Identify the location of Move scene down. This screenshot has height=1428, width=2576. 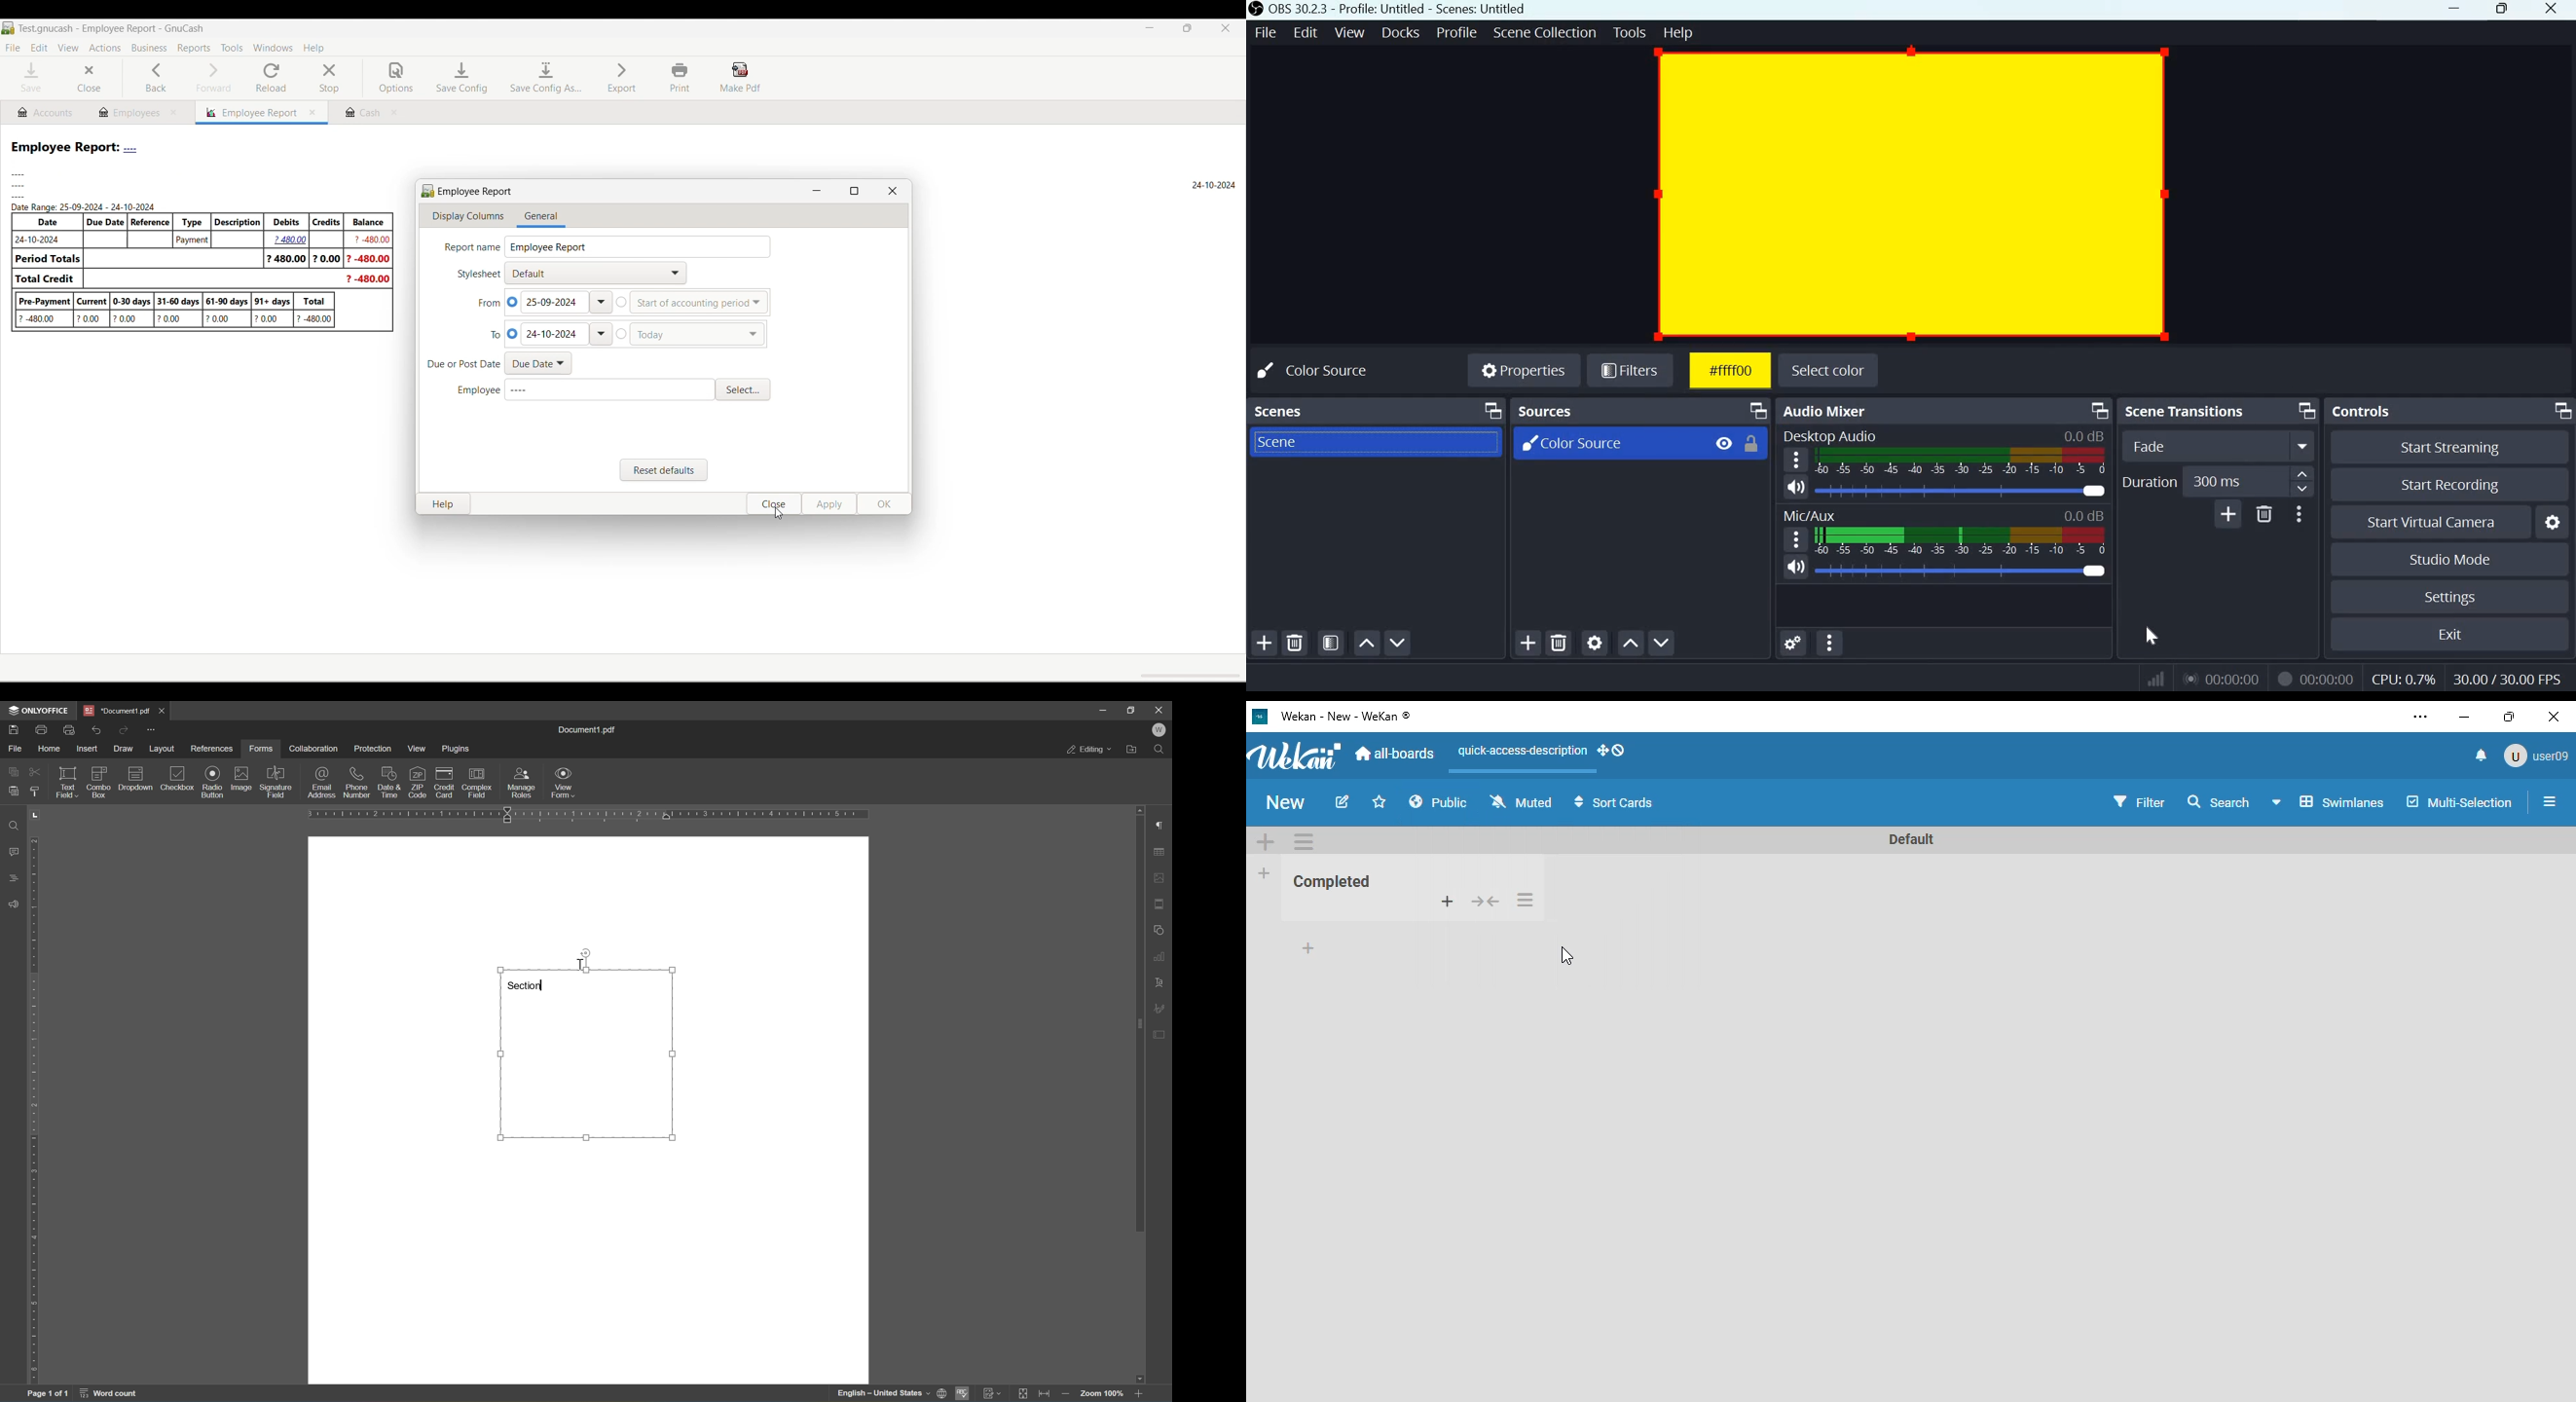
(1401, 644).